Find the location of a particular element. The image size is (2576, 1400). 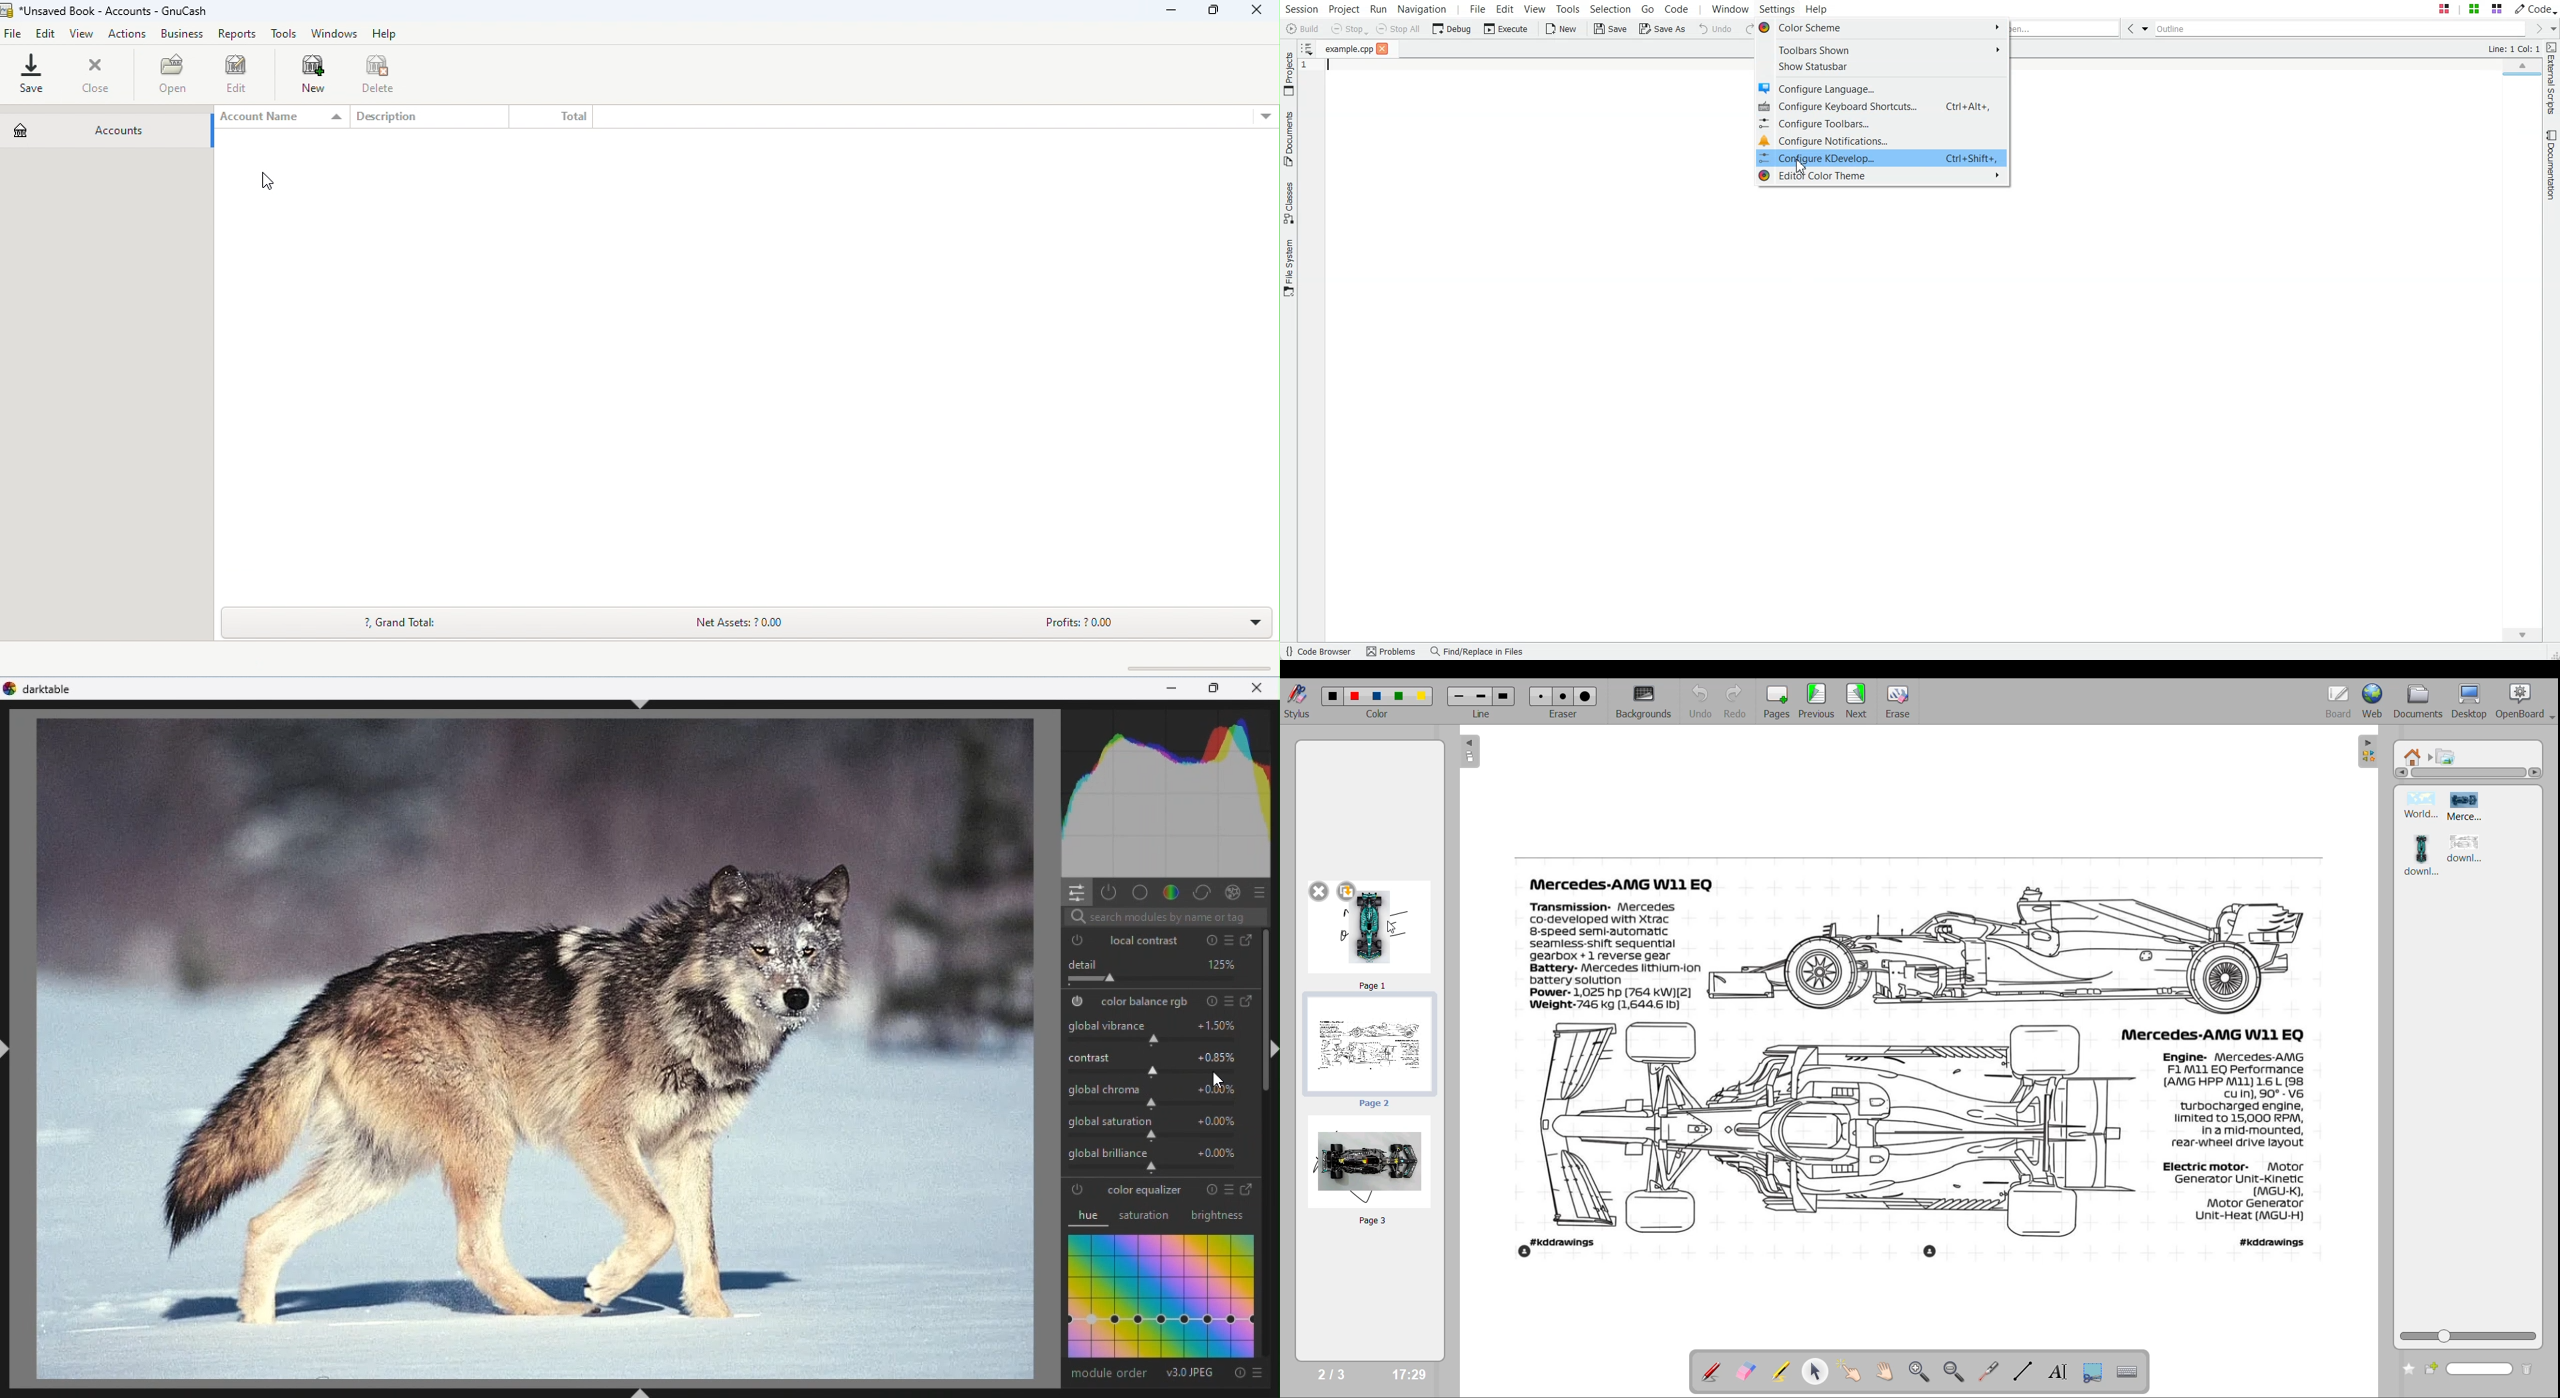

Configure Language is located at coordinates (1883, 87).